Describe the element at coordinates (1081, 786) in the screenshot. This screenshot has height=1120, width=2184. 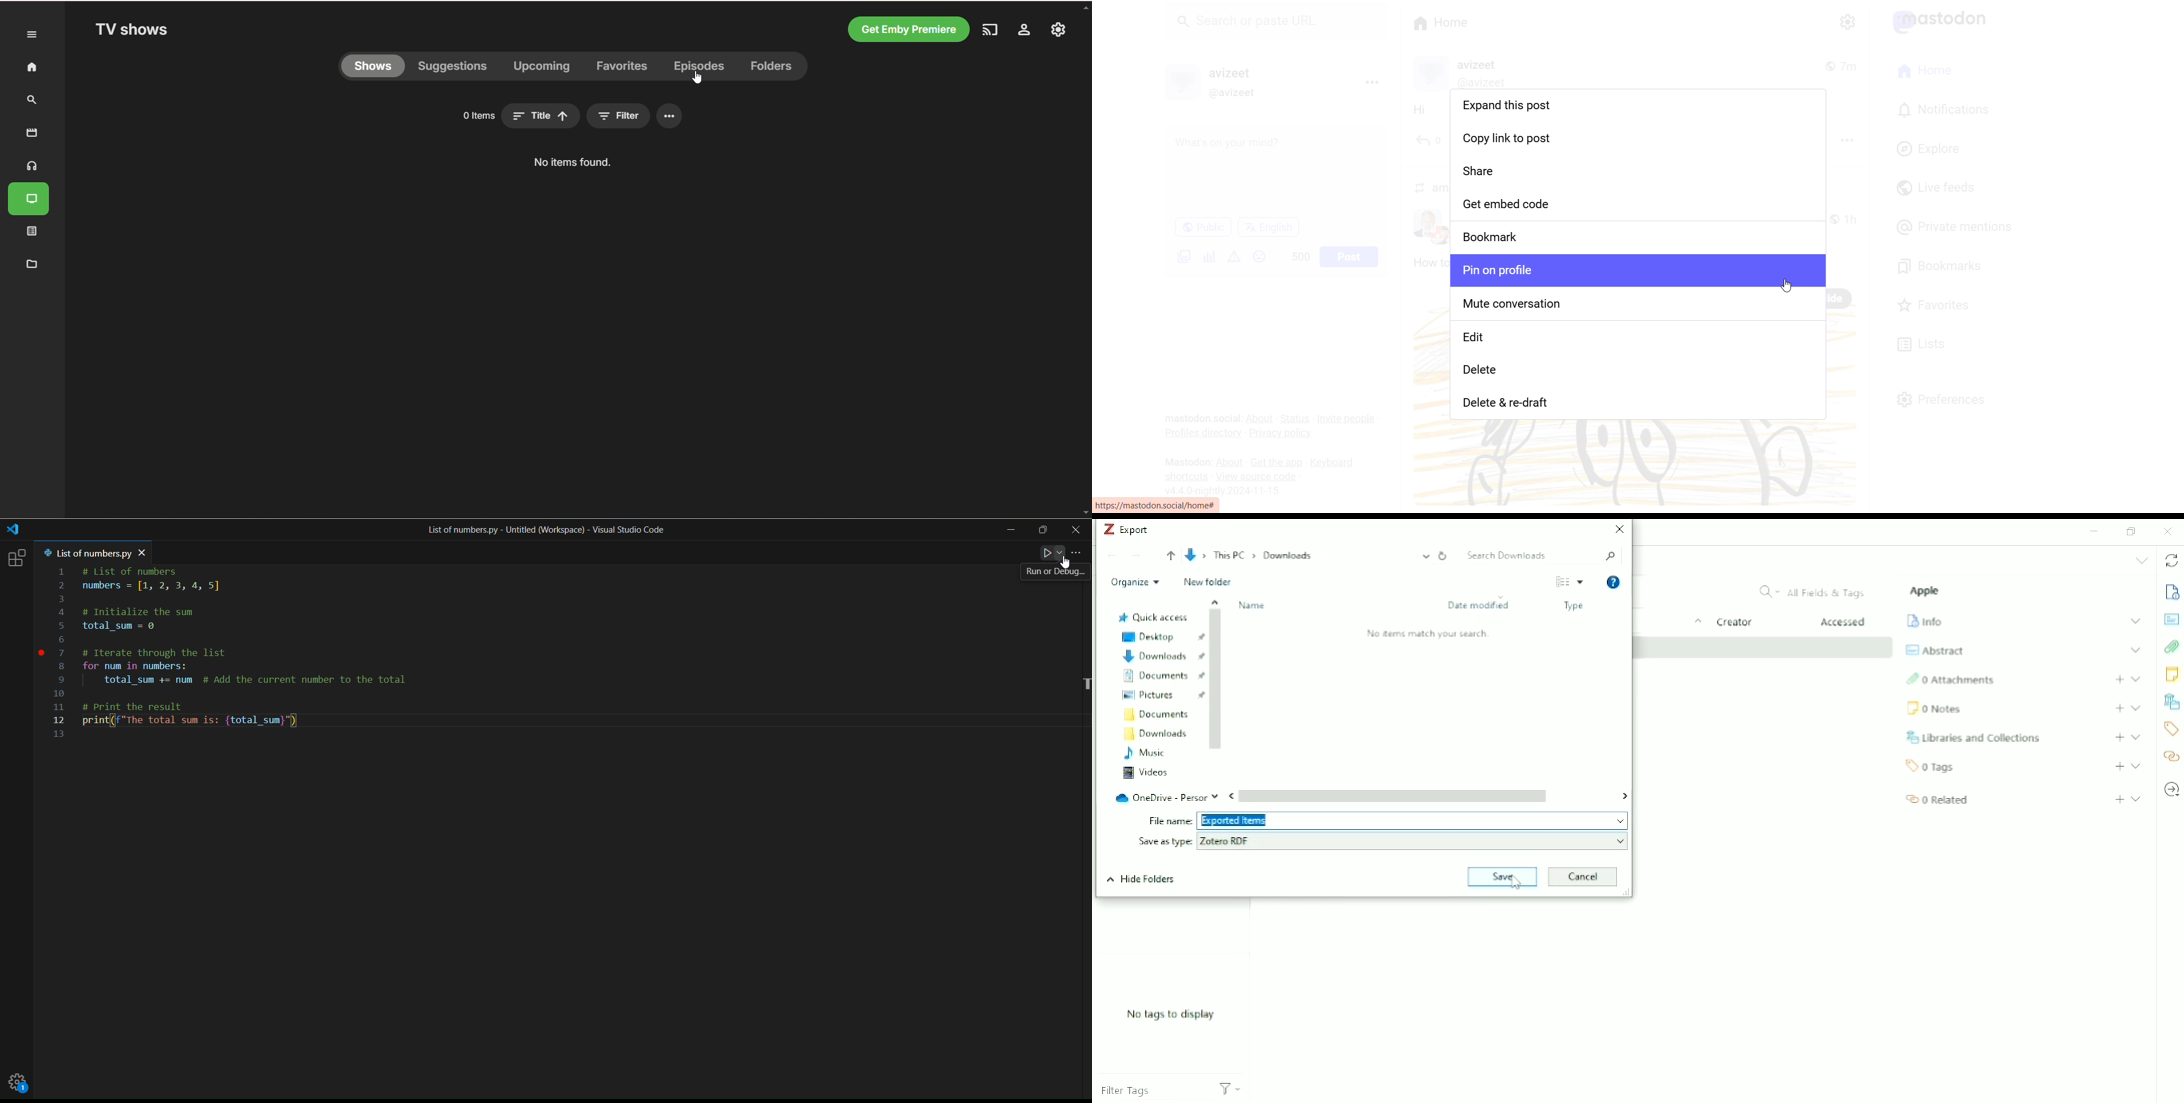
I see `scroll bar` at that location.